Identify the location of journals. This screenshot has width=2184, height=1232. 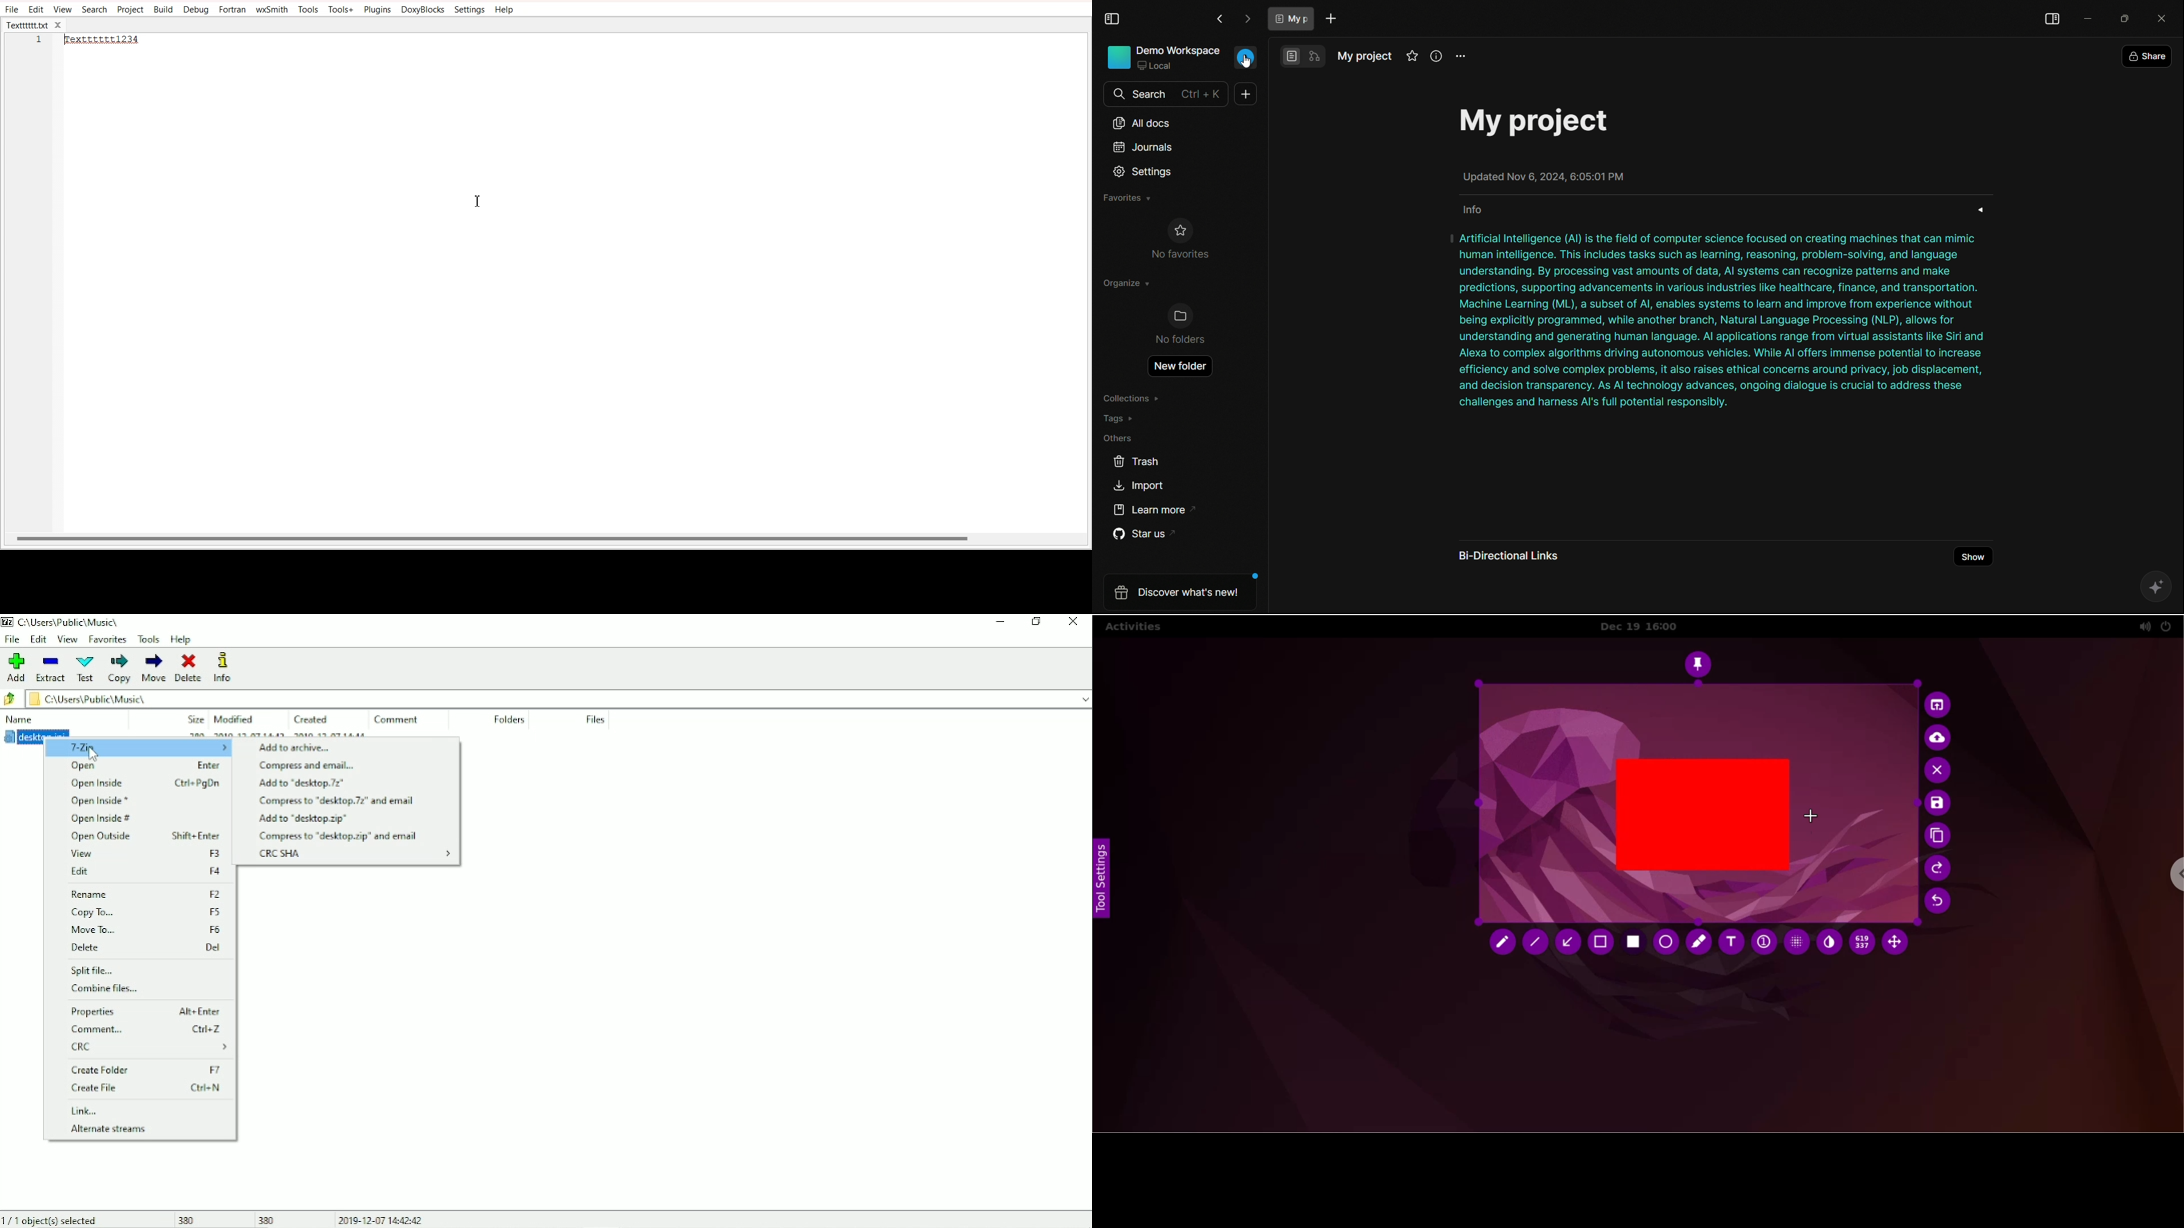
(1144, 147).